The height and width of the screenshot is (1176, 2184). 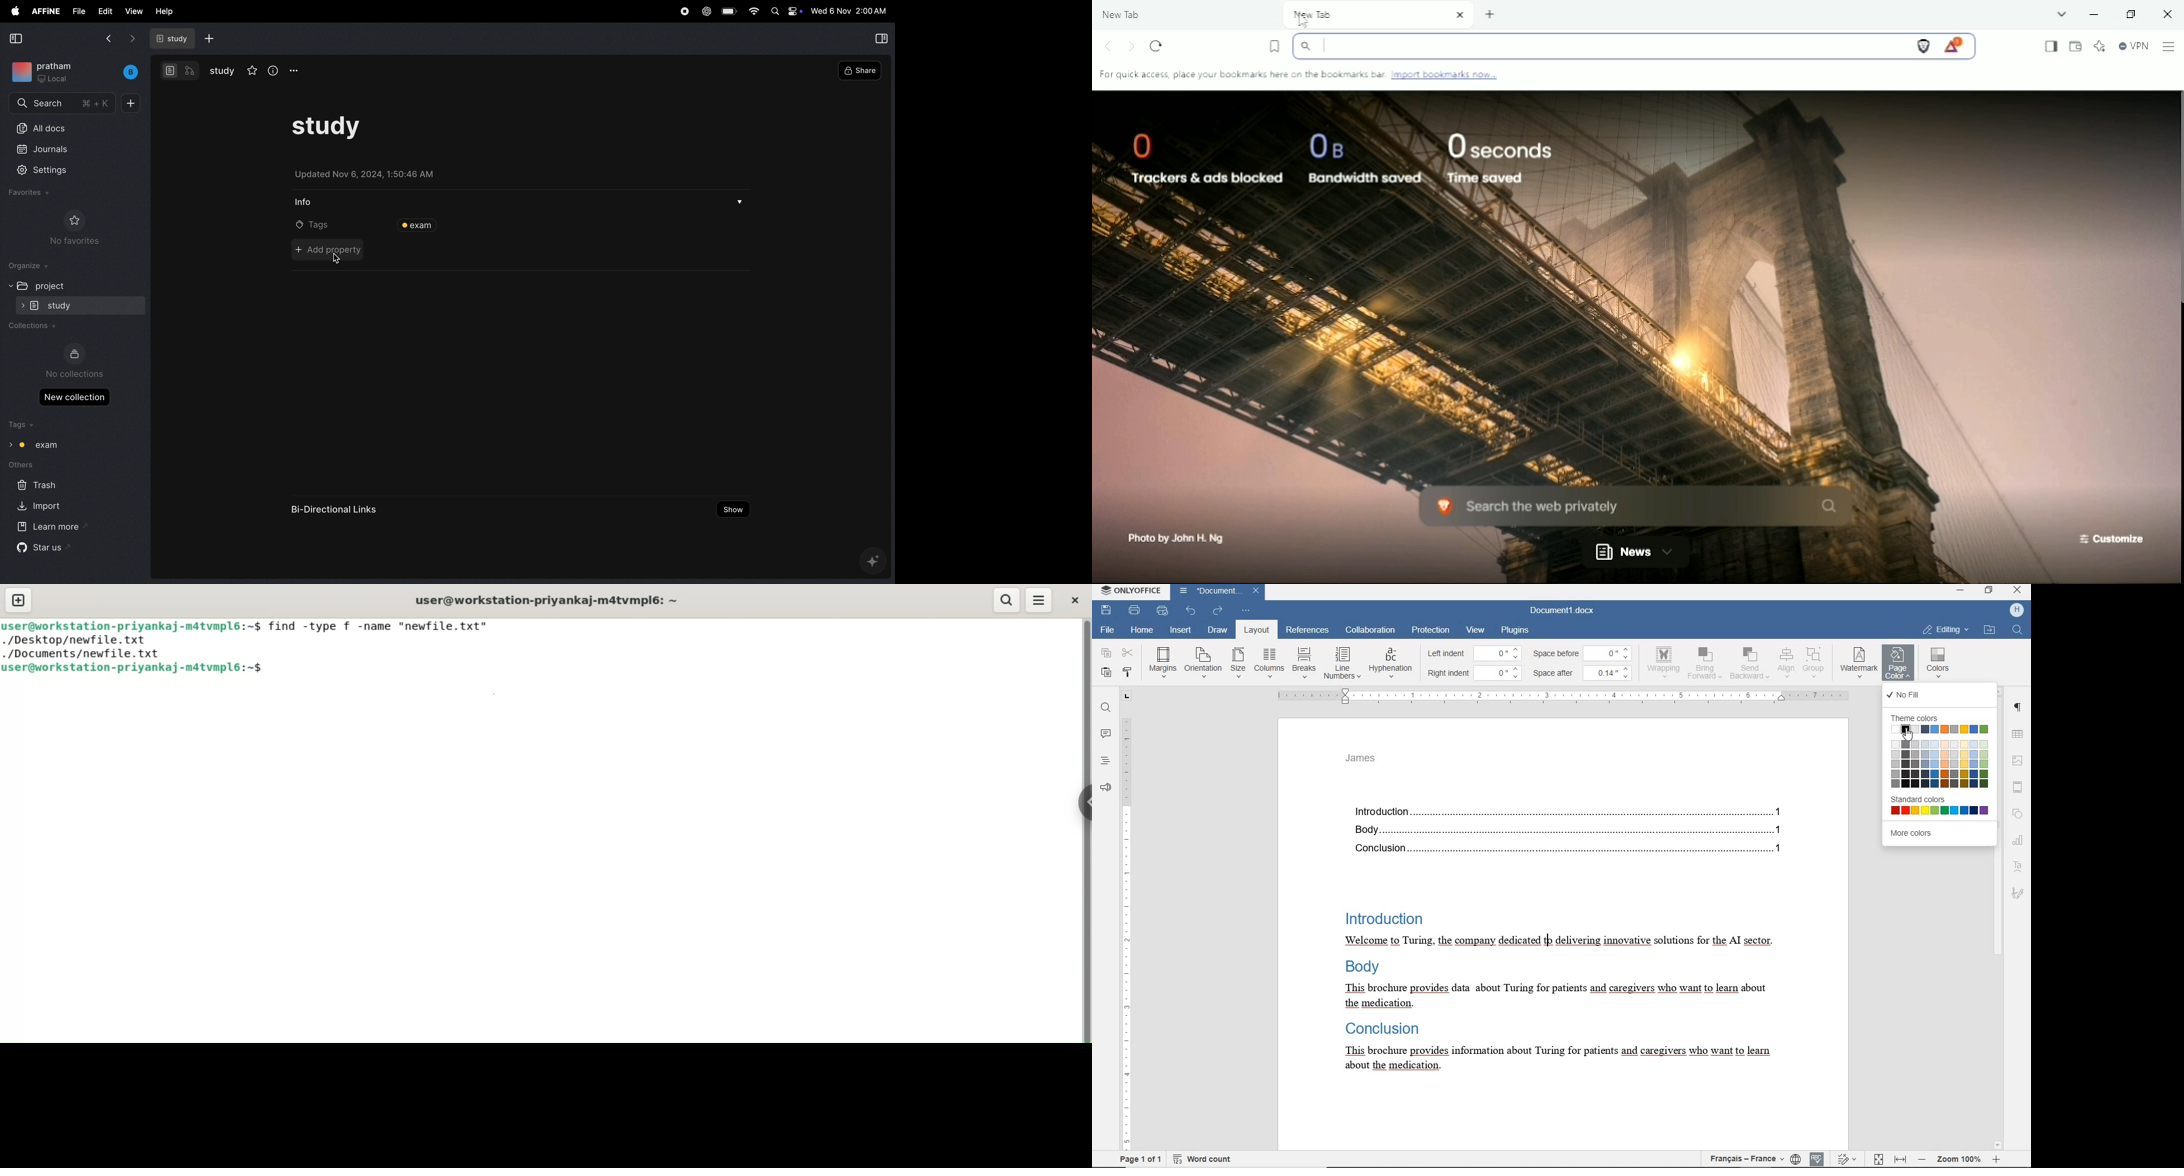 What do you see at coordinates (2019, 709) in the screenshot?
I see `paragraph settings` at bounding box center [2019, 709].